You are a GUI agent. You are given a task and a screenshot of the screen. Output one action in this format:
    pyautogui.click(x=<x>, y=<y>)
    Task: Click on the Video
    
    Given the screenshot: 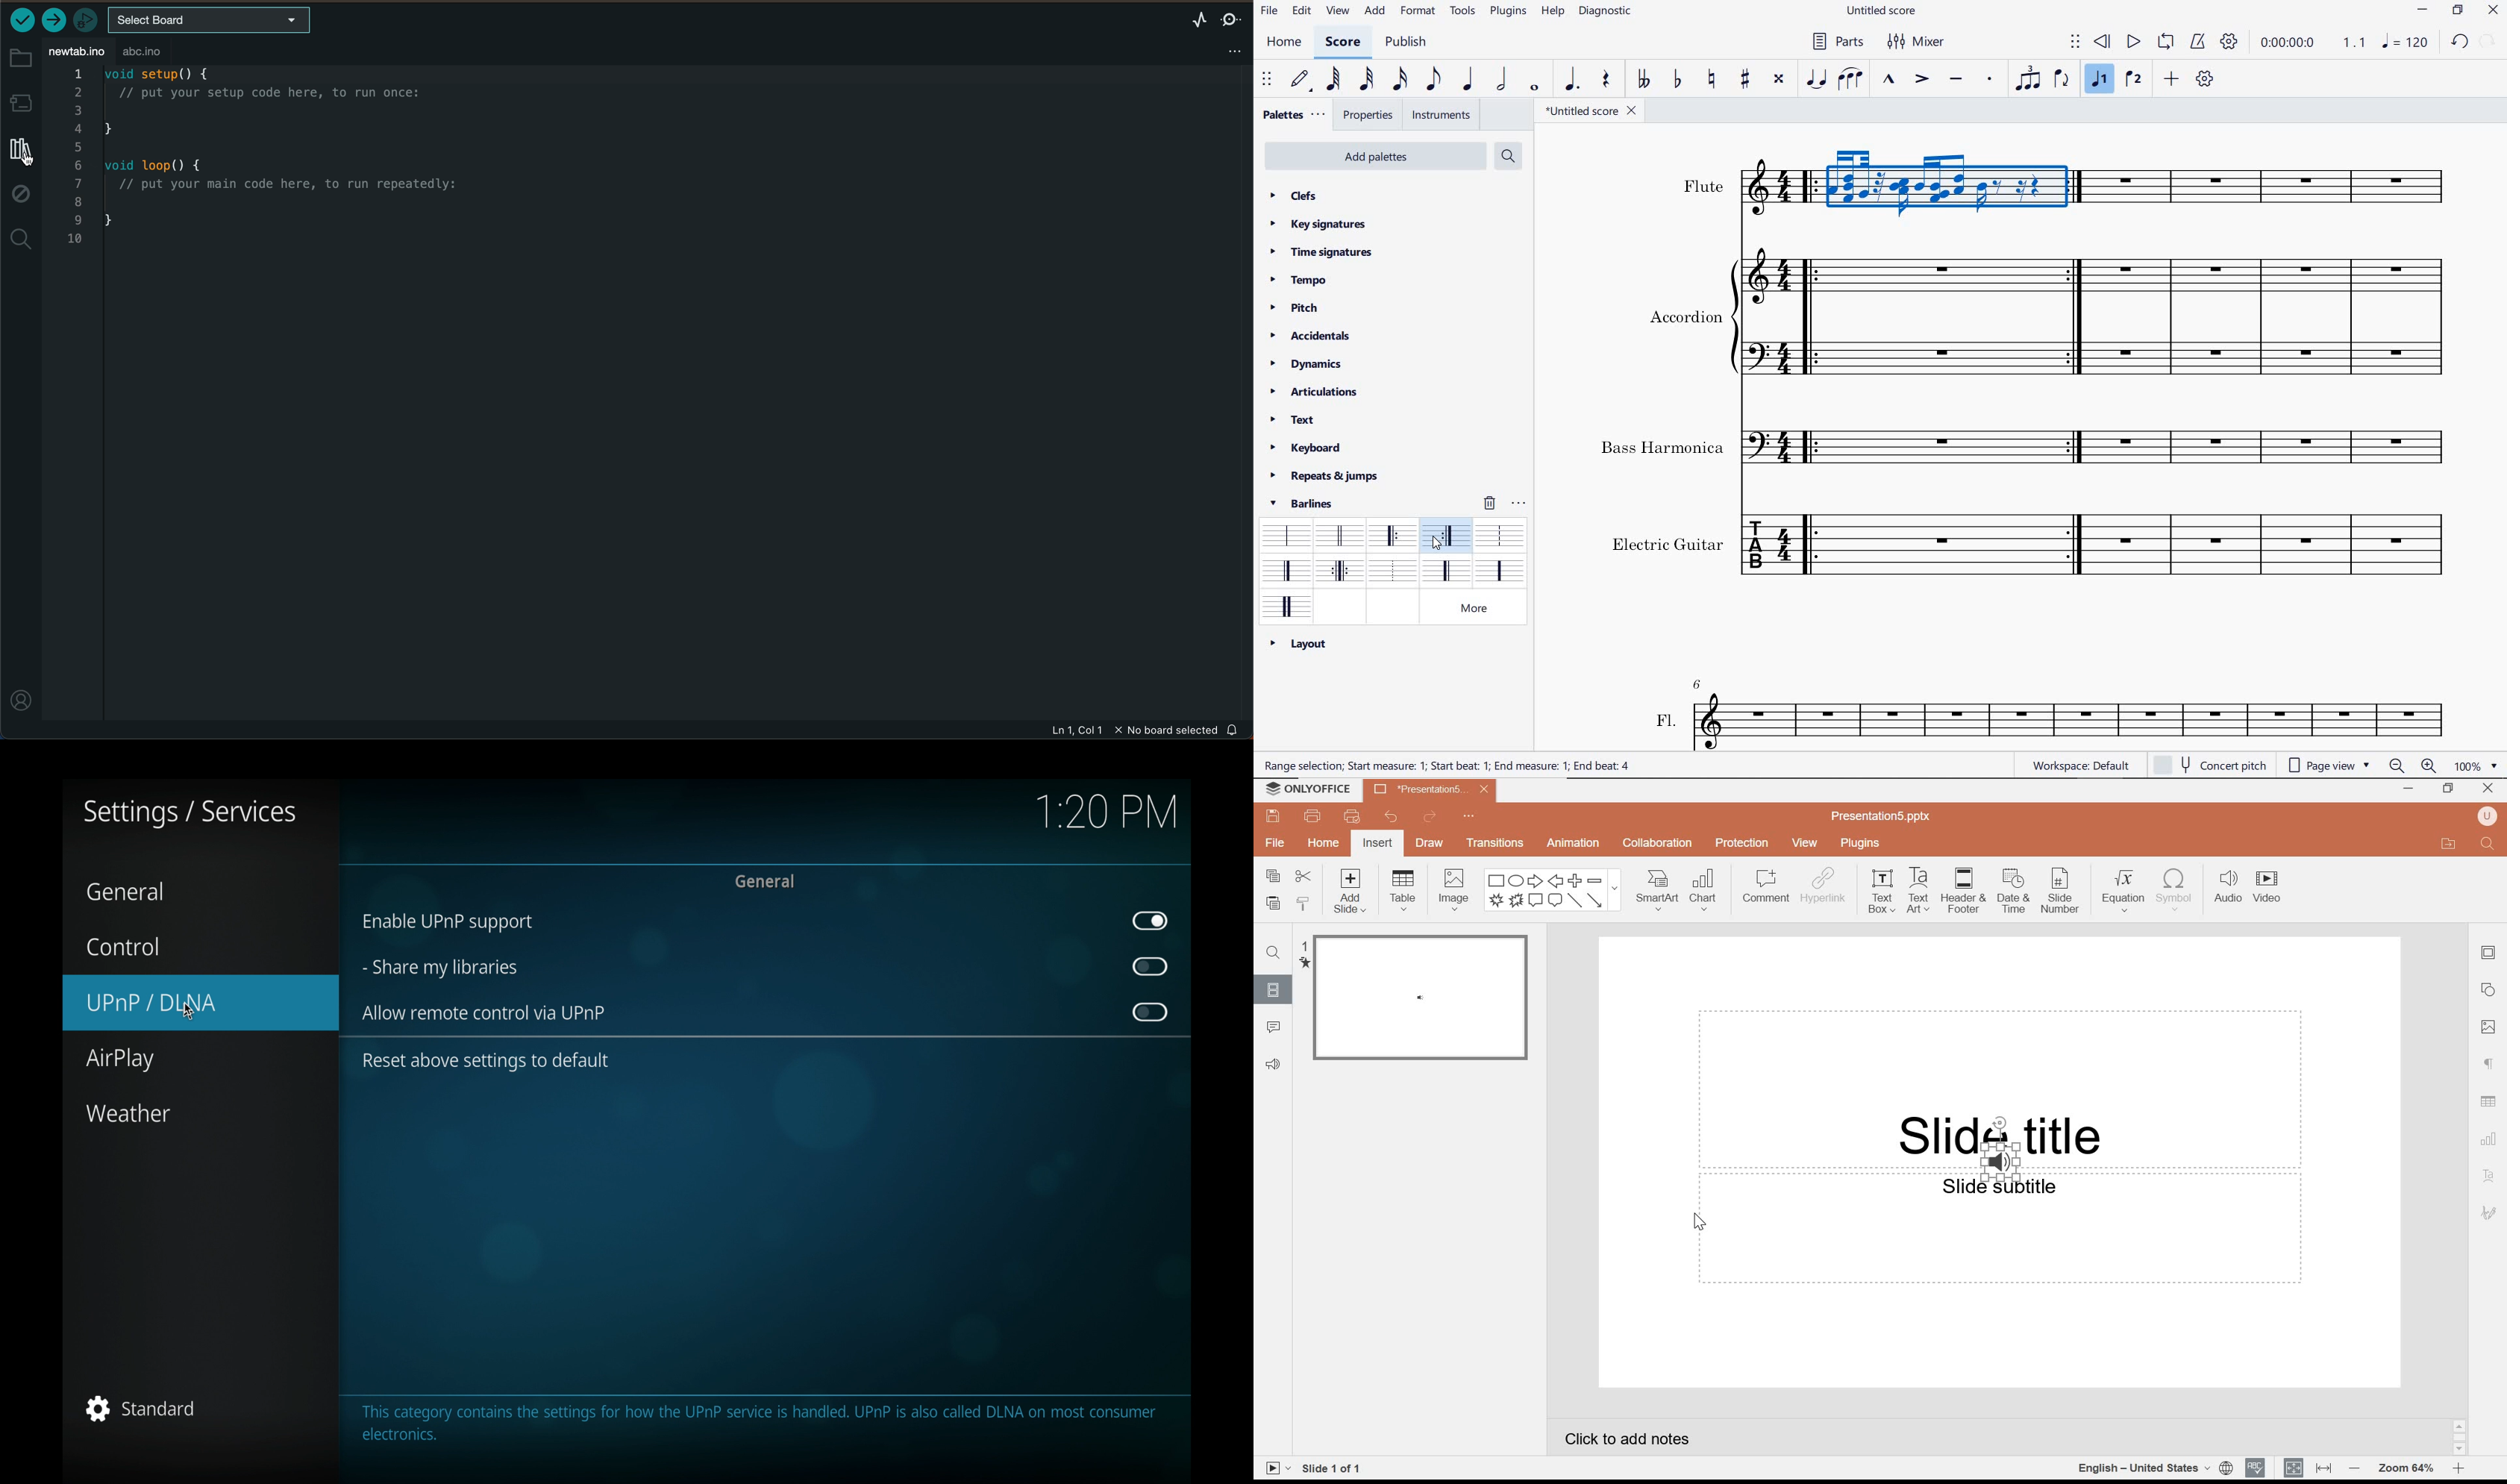 What is the action you would take?
    pyautogui.click(x=2267, y=898)
    